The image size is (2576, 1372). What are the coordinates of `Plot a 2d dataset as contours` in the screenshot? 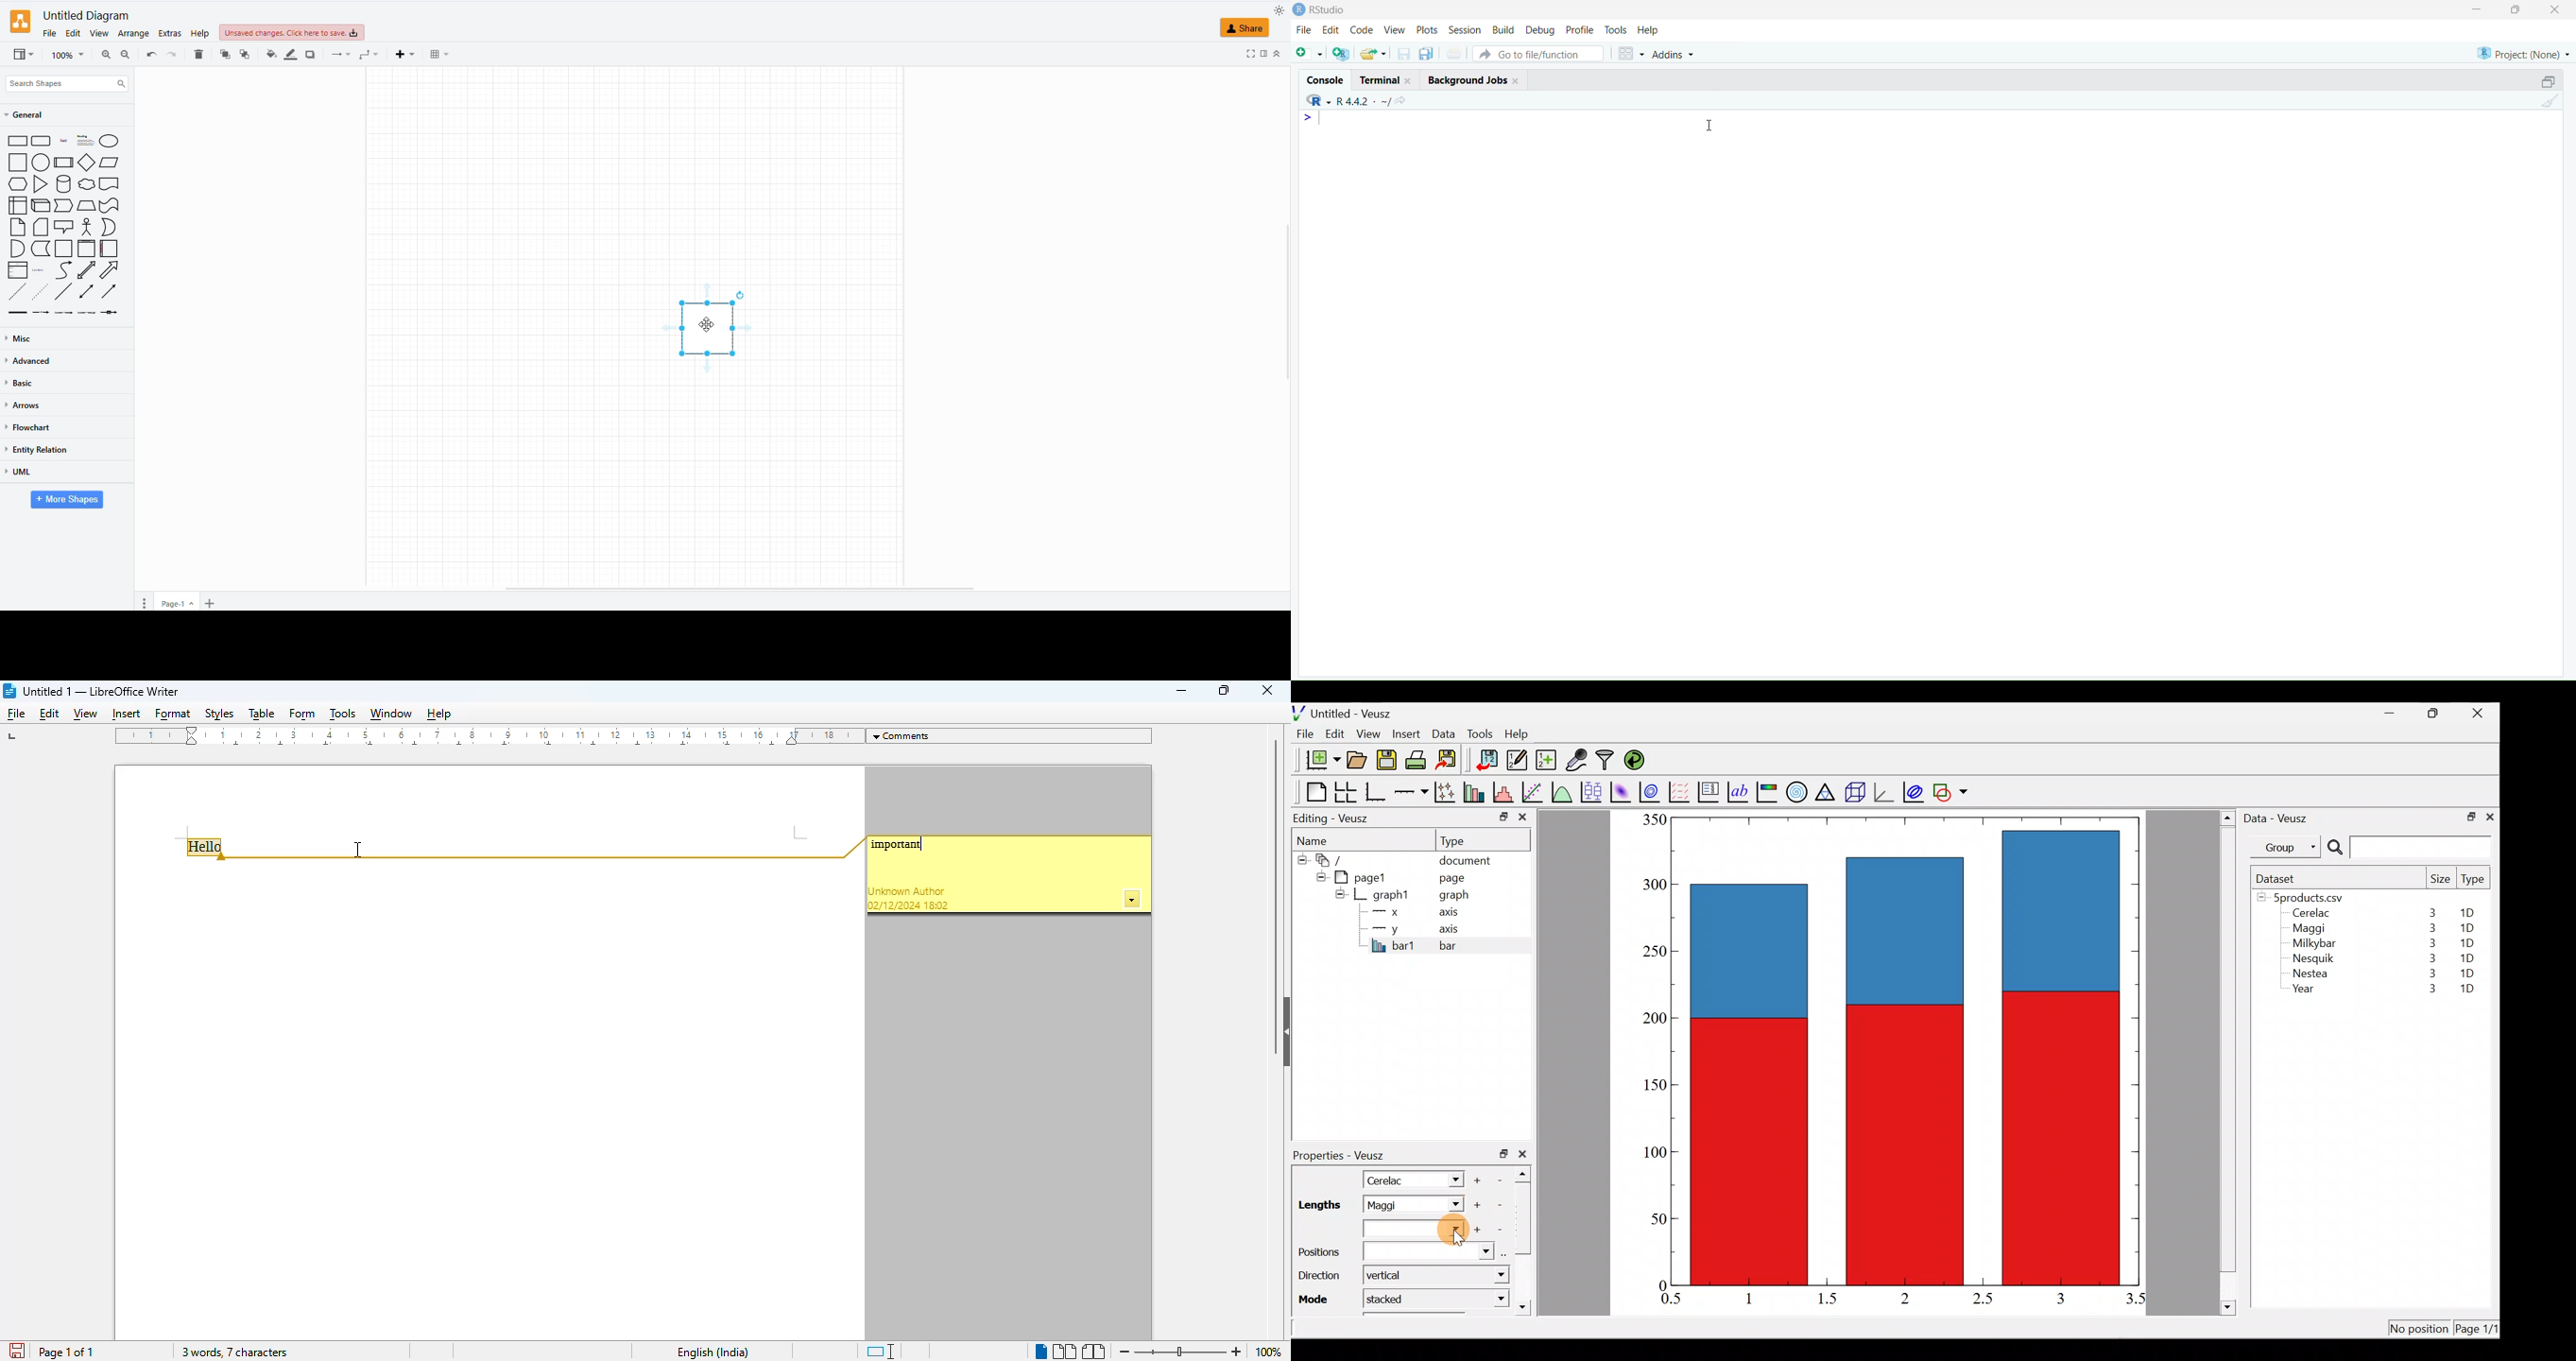 It's located at (1652, 791).